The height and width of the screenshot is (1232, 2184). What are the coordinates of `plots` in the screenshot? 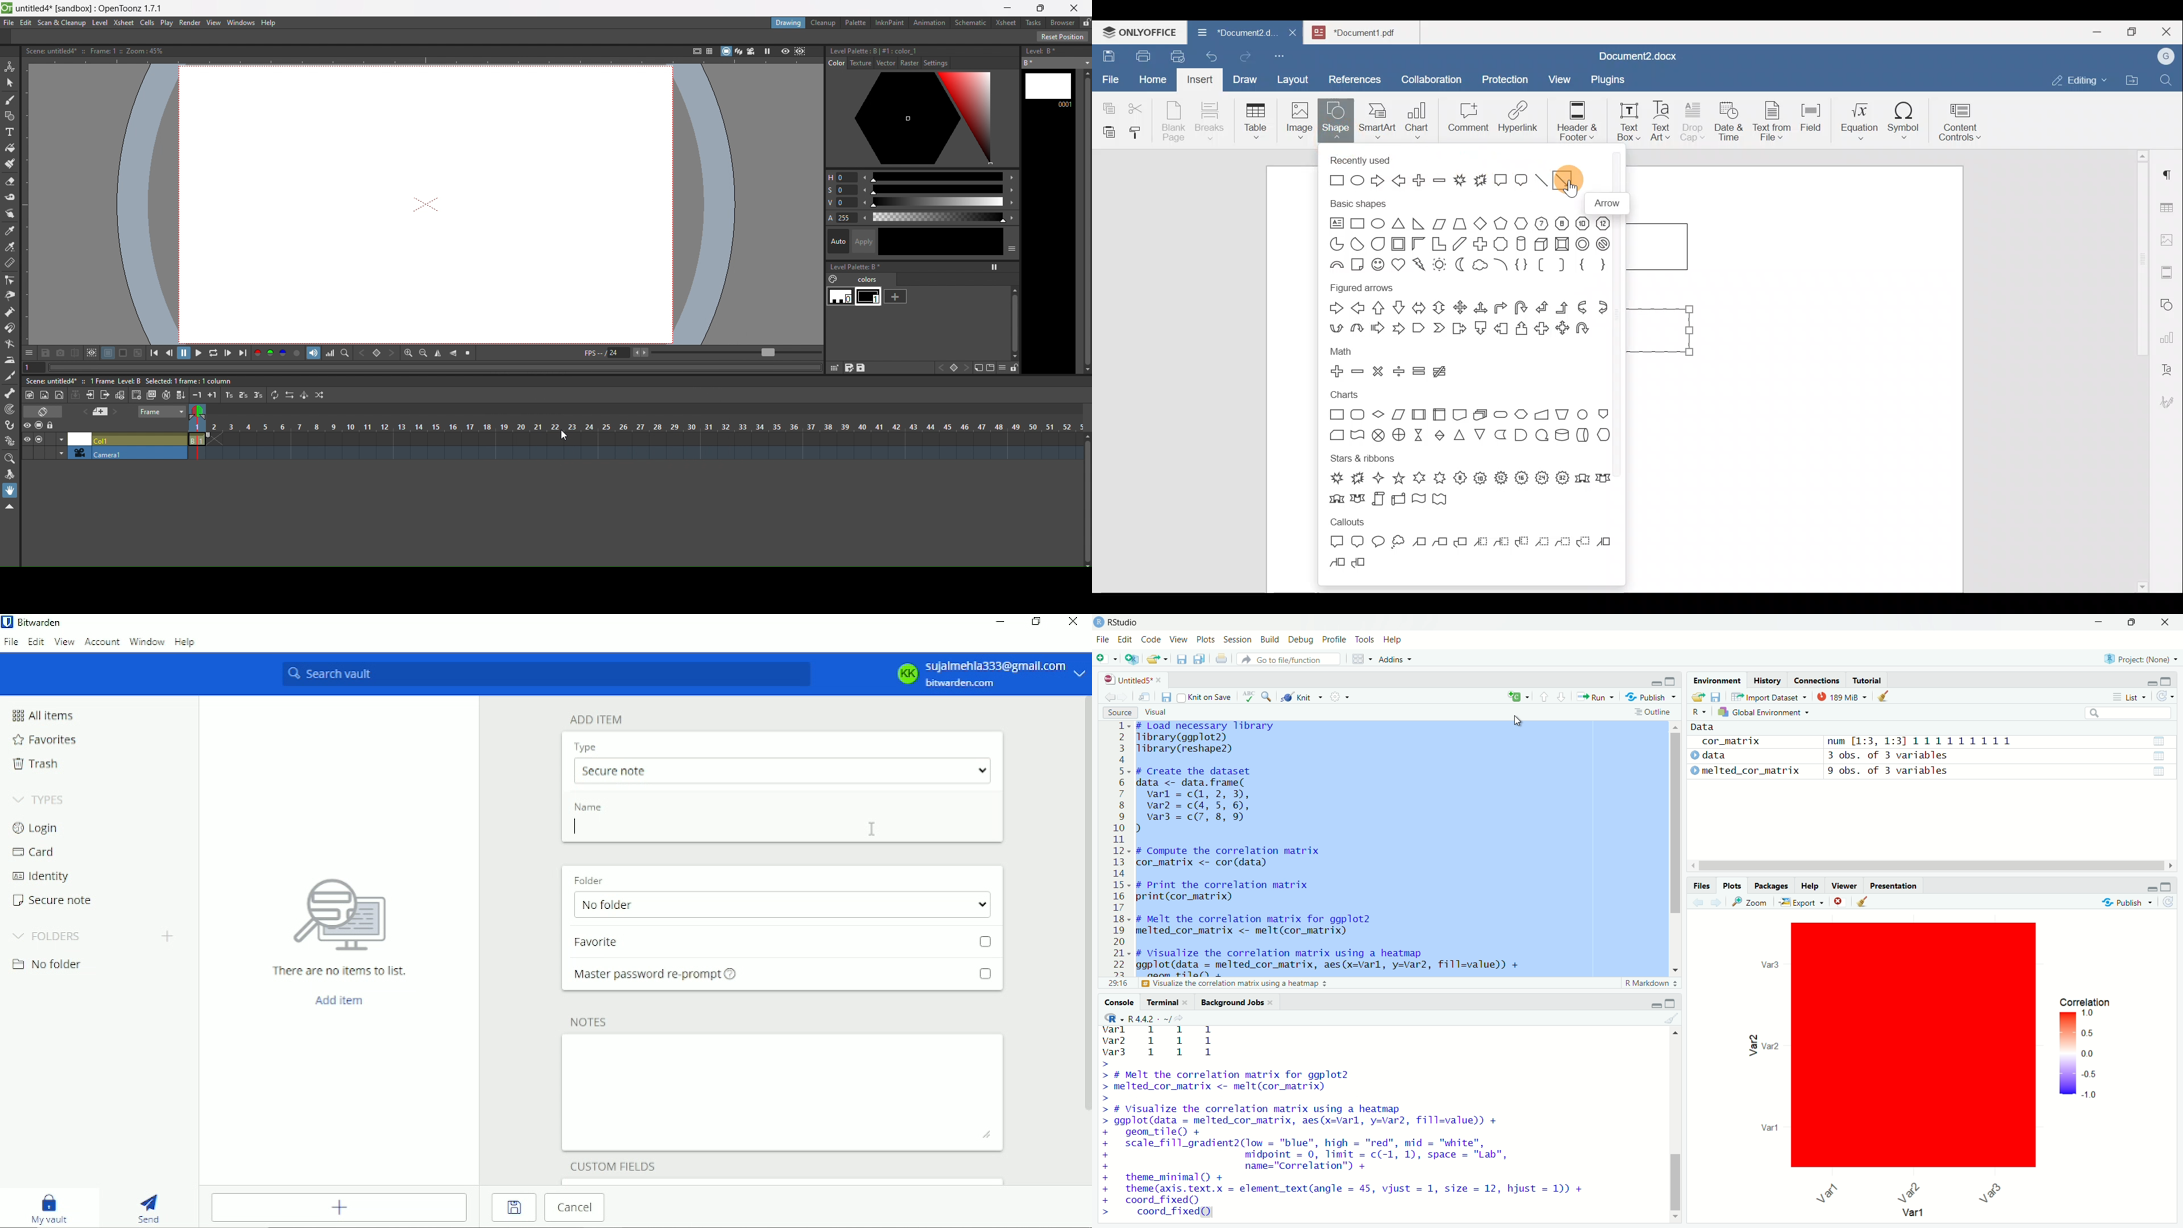 It's located at (1732, 886).